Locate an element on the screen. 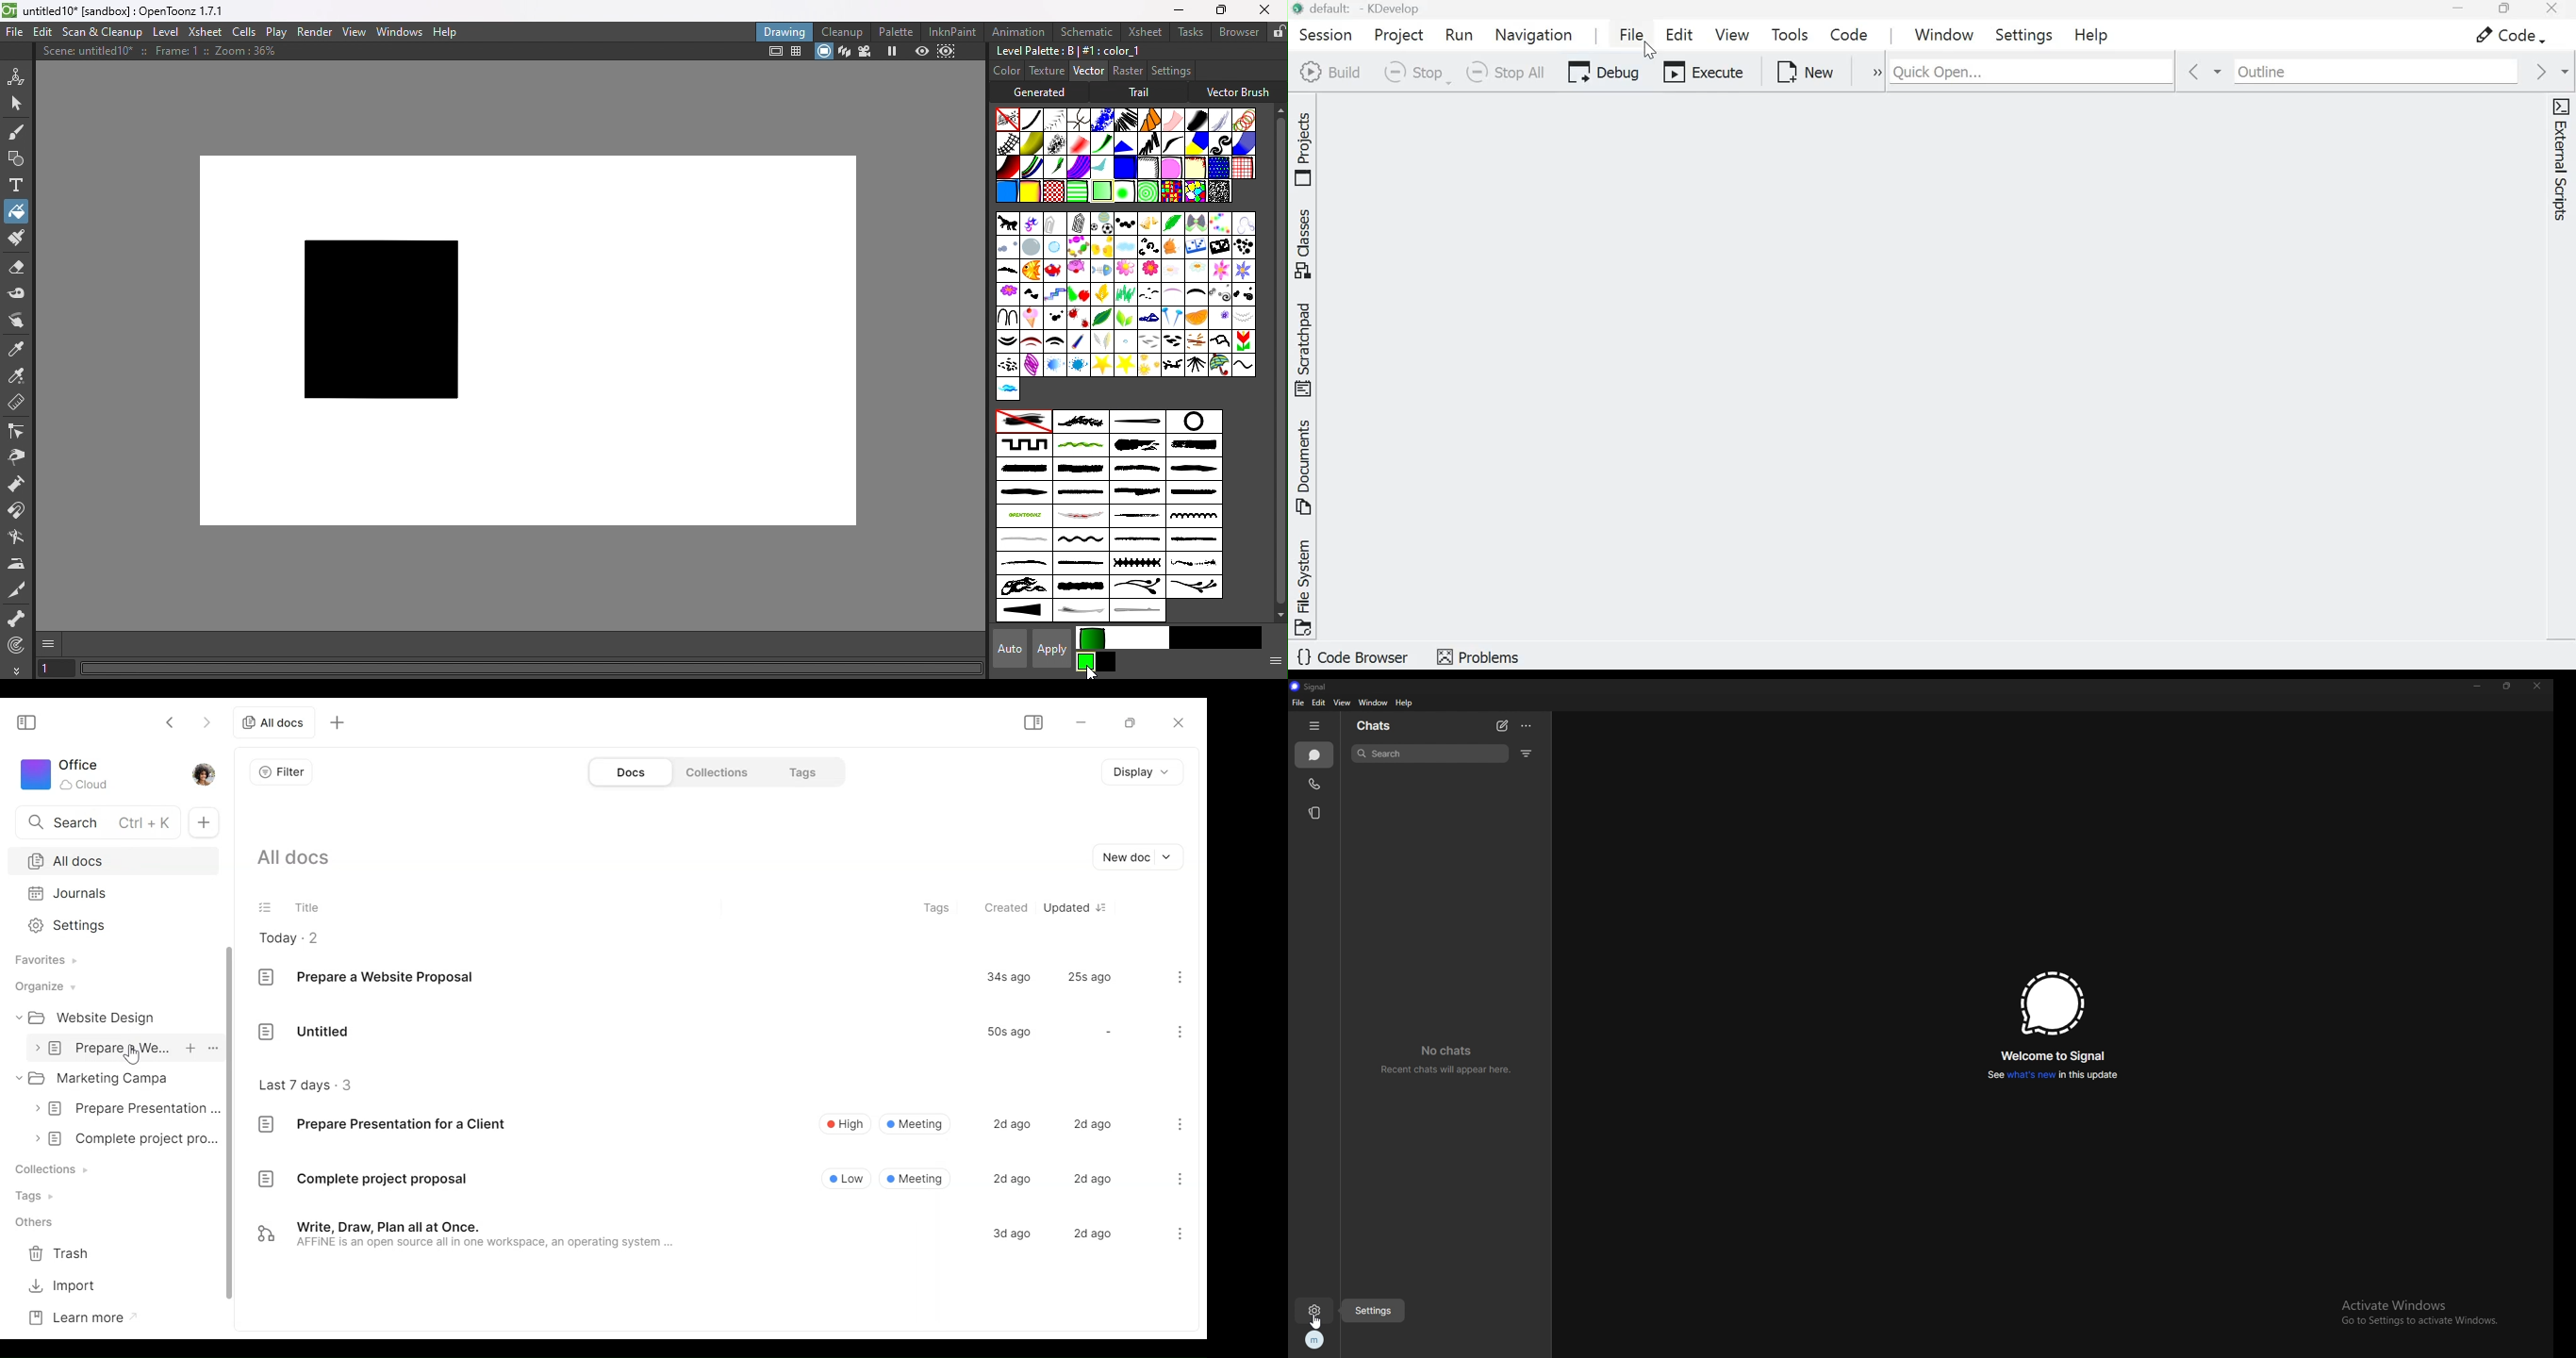 This screenshot has width=2576, height=1372. small_brush3 is located at coordinates (1024, 564).